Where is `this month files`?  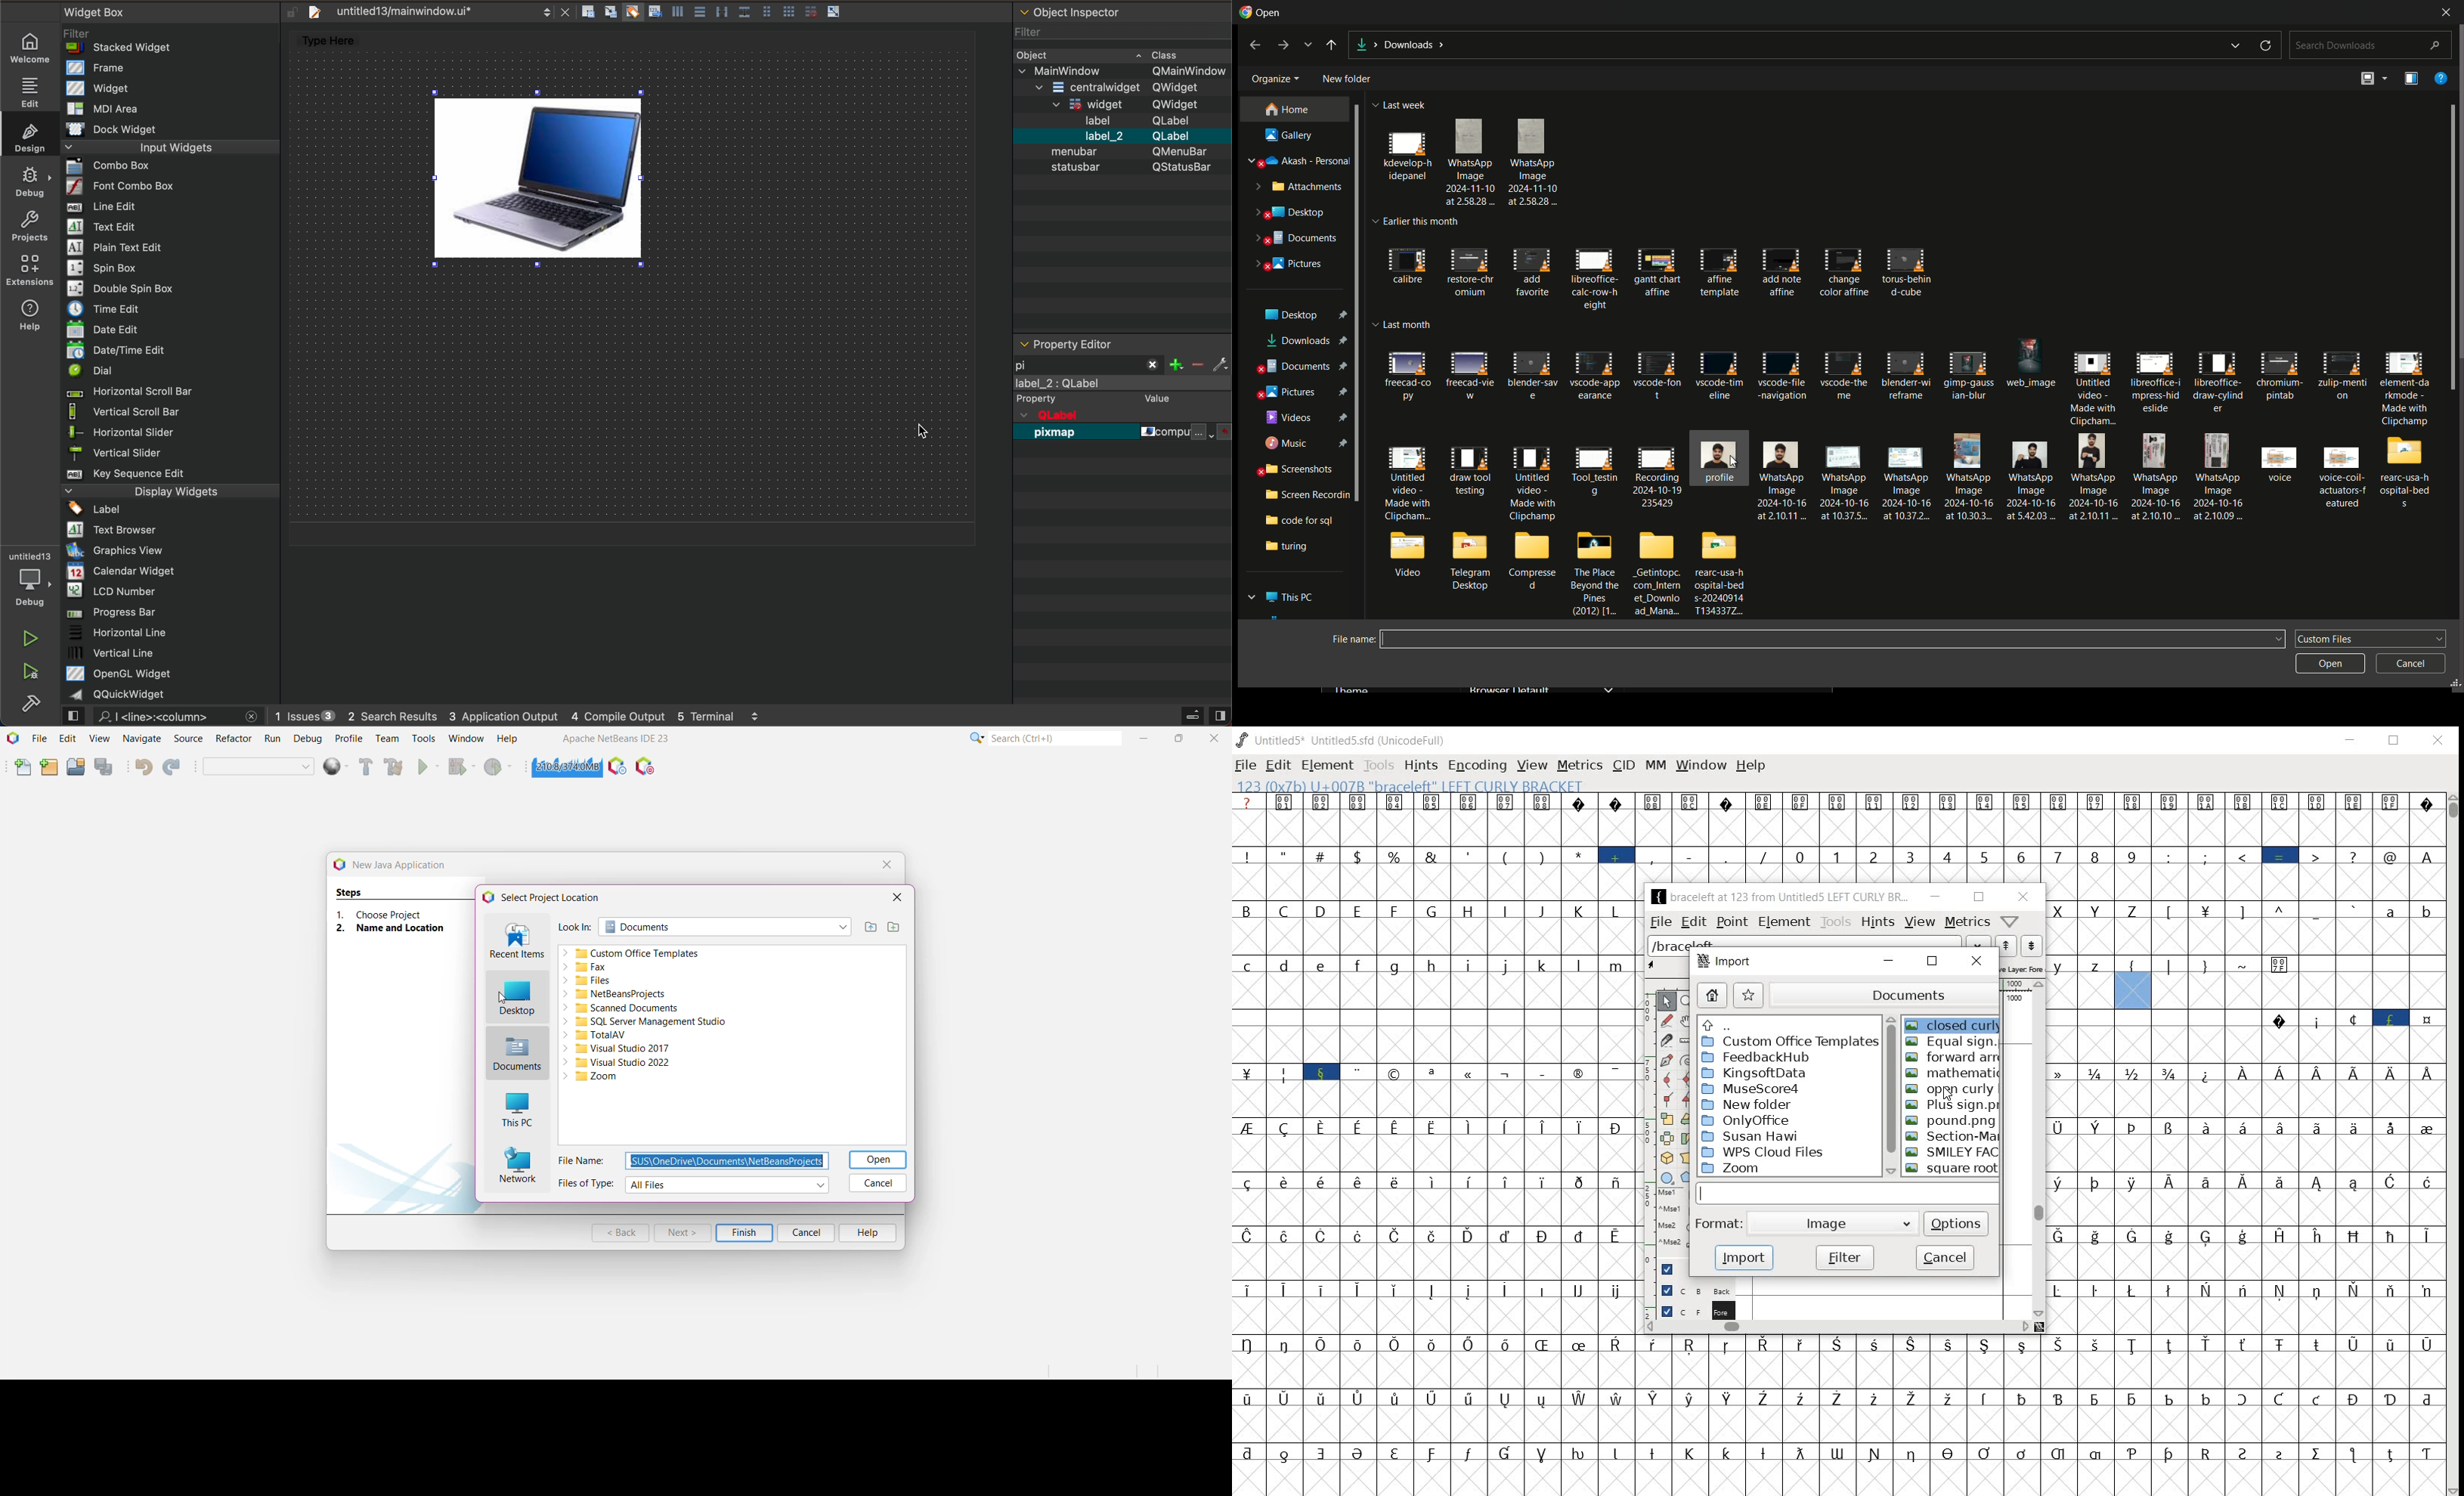
this month files is located at coordinates (1657, 276).